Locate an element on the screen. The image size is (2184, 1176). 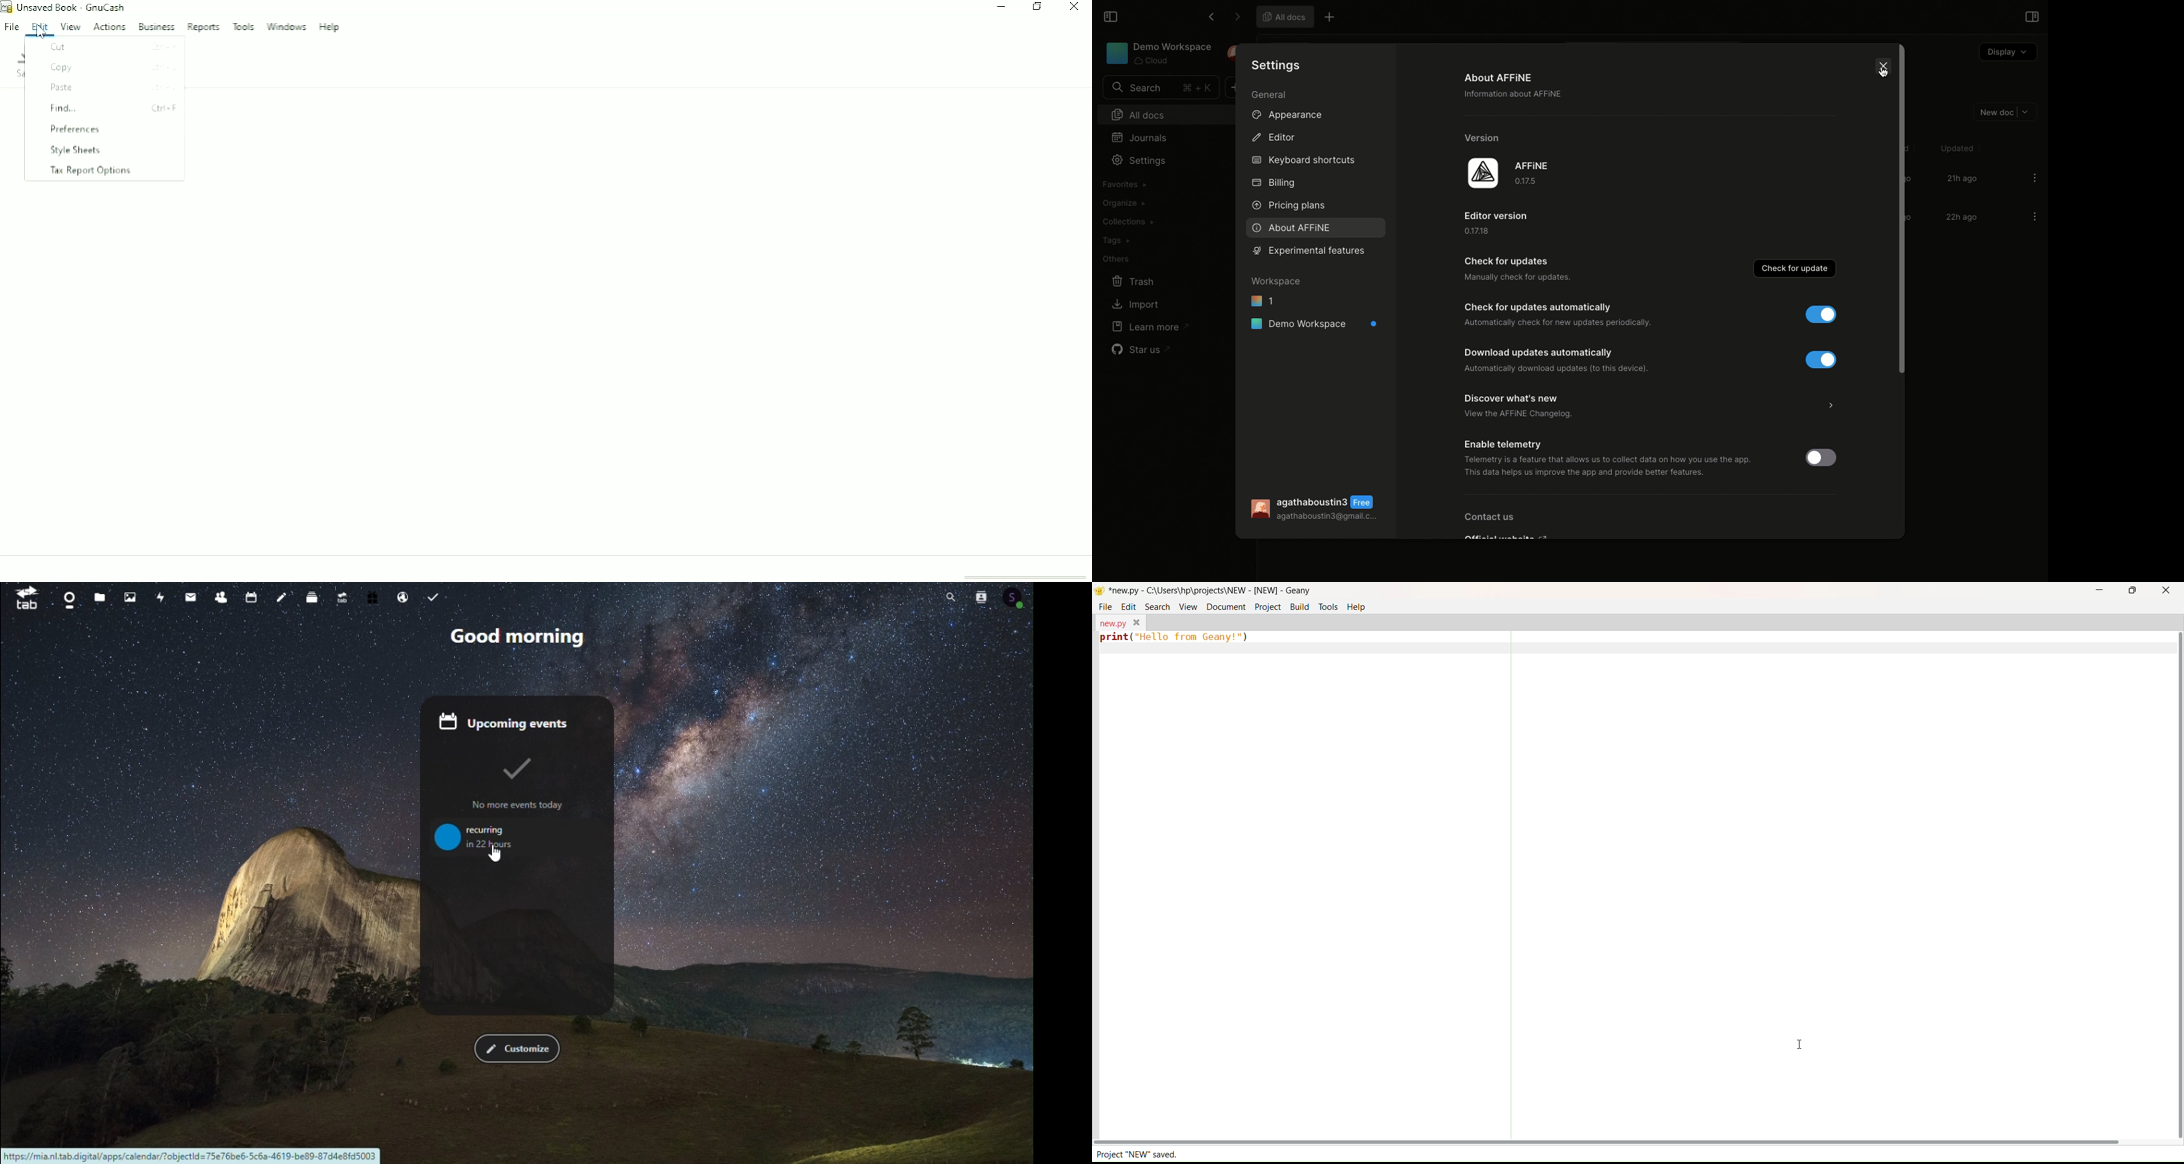
22h ago is located at coordinates (1960, 219).